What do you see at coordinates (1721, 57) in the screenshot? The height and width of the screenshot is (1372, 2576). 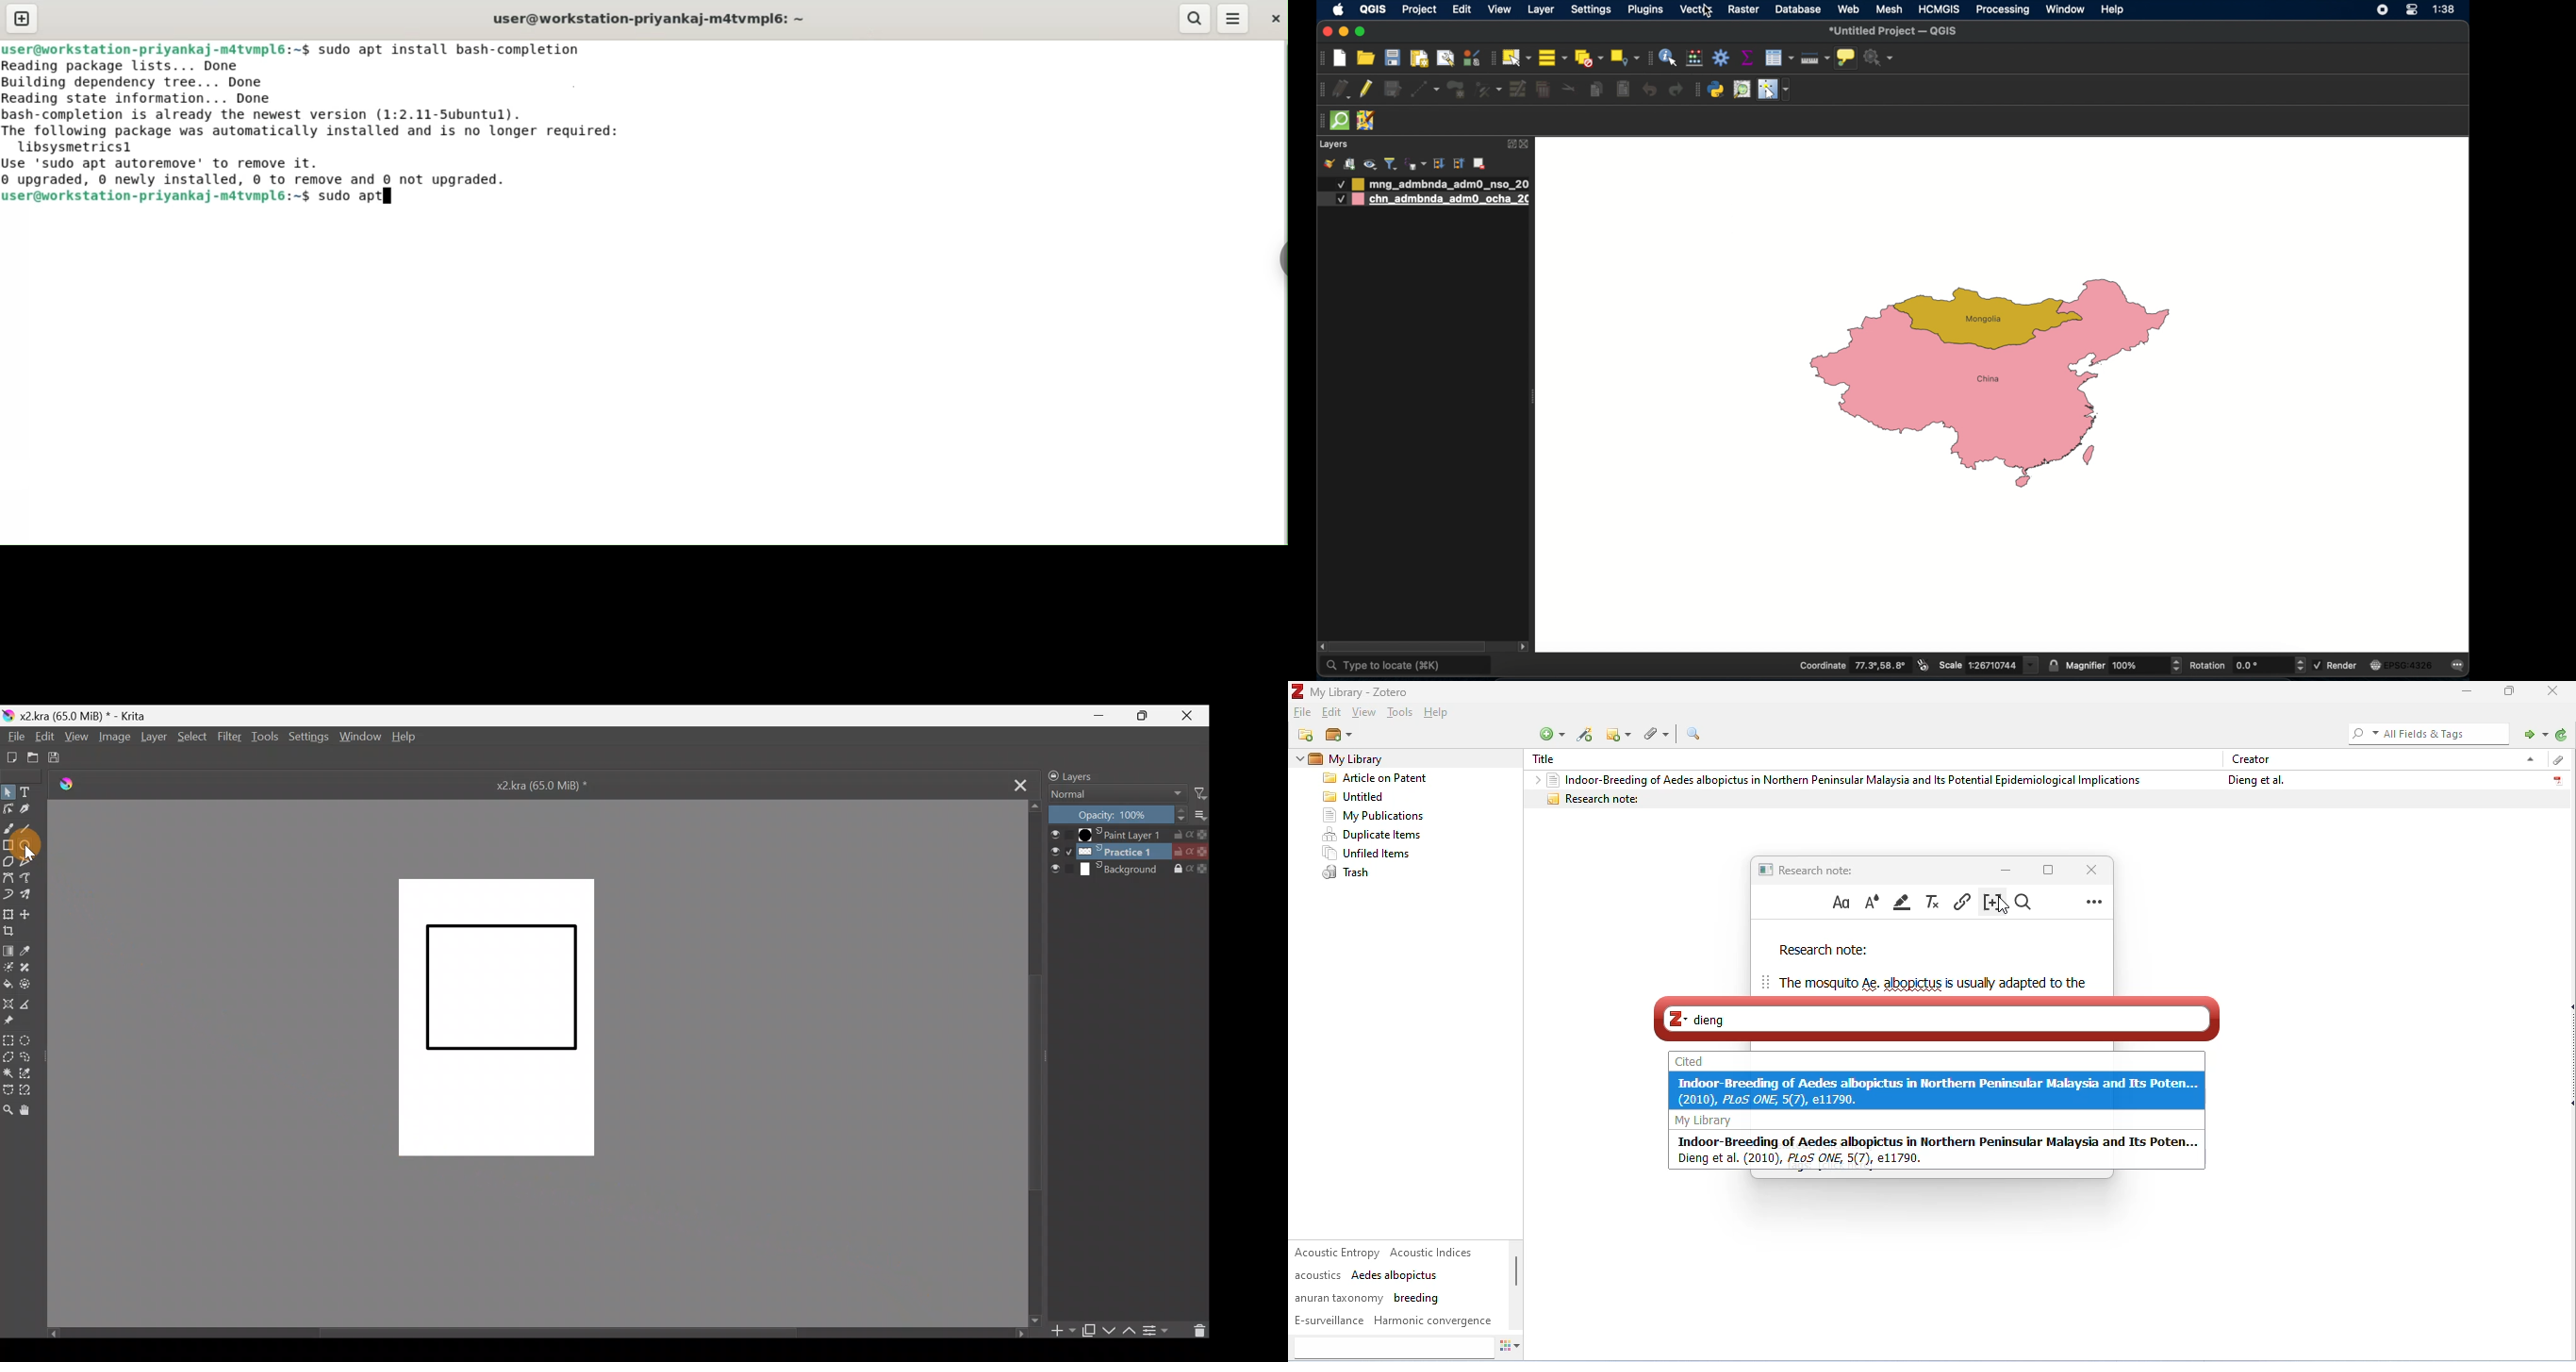 I see `toolbox` at bounding box center [1721, 57].